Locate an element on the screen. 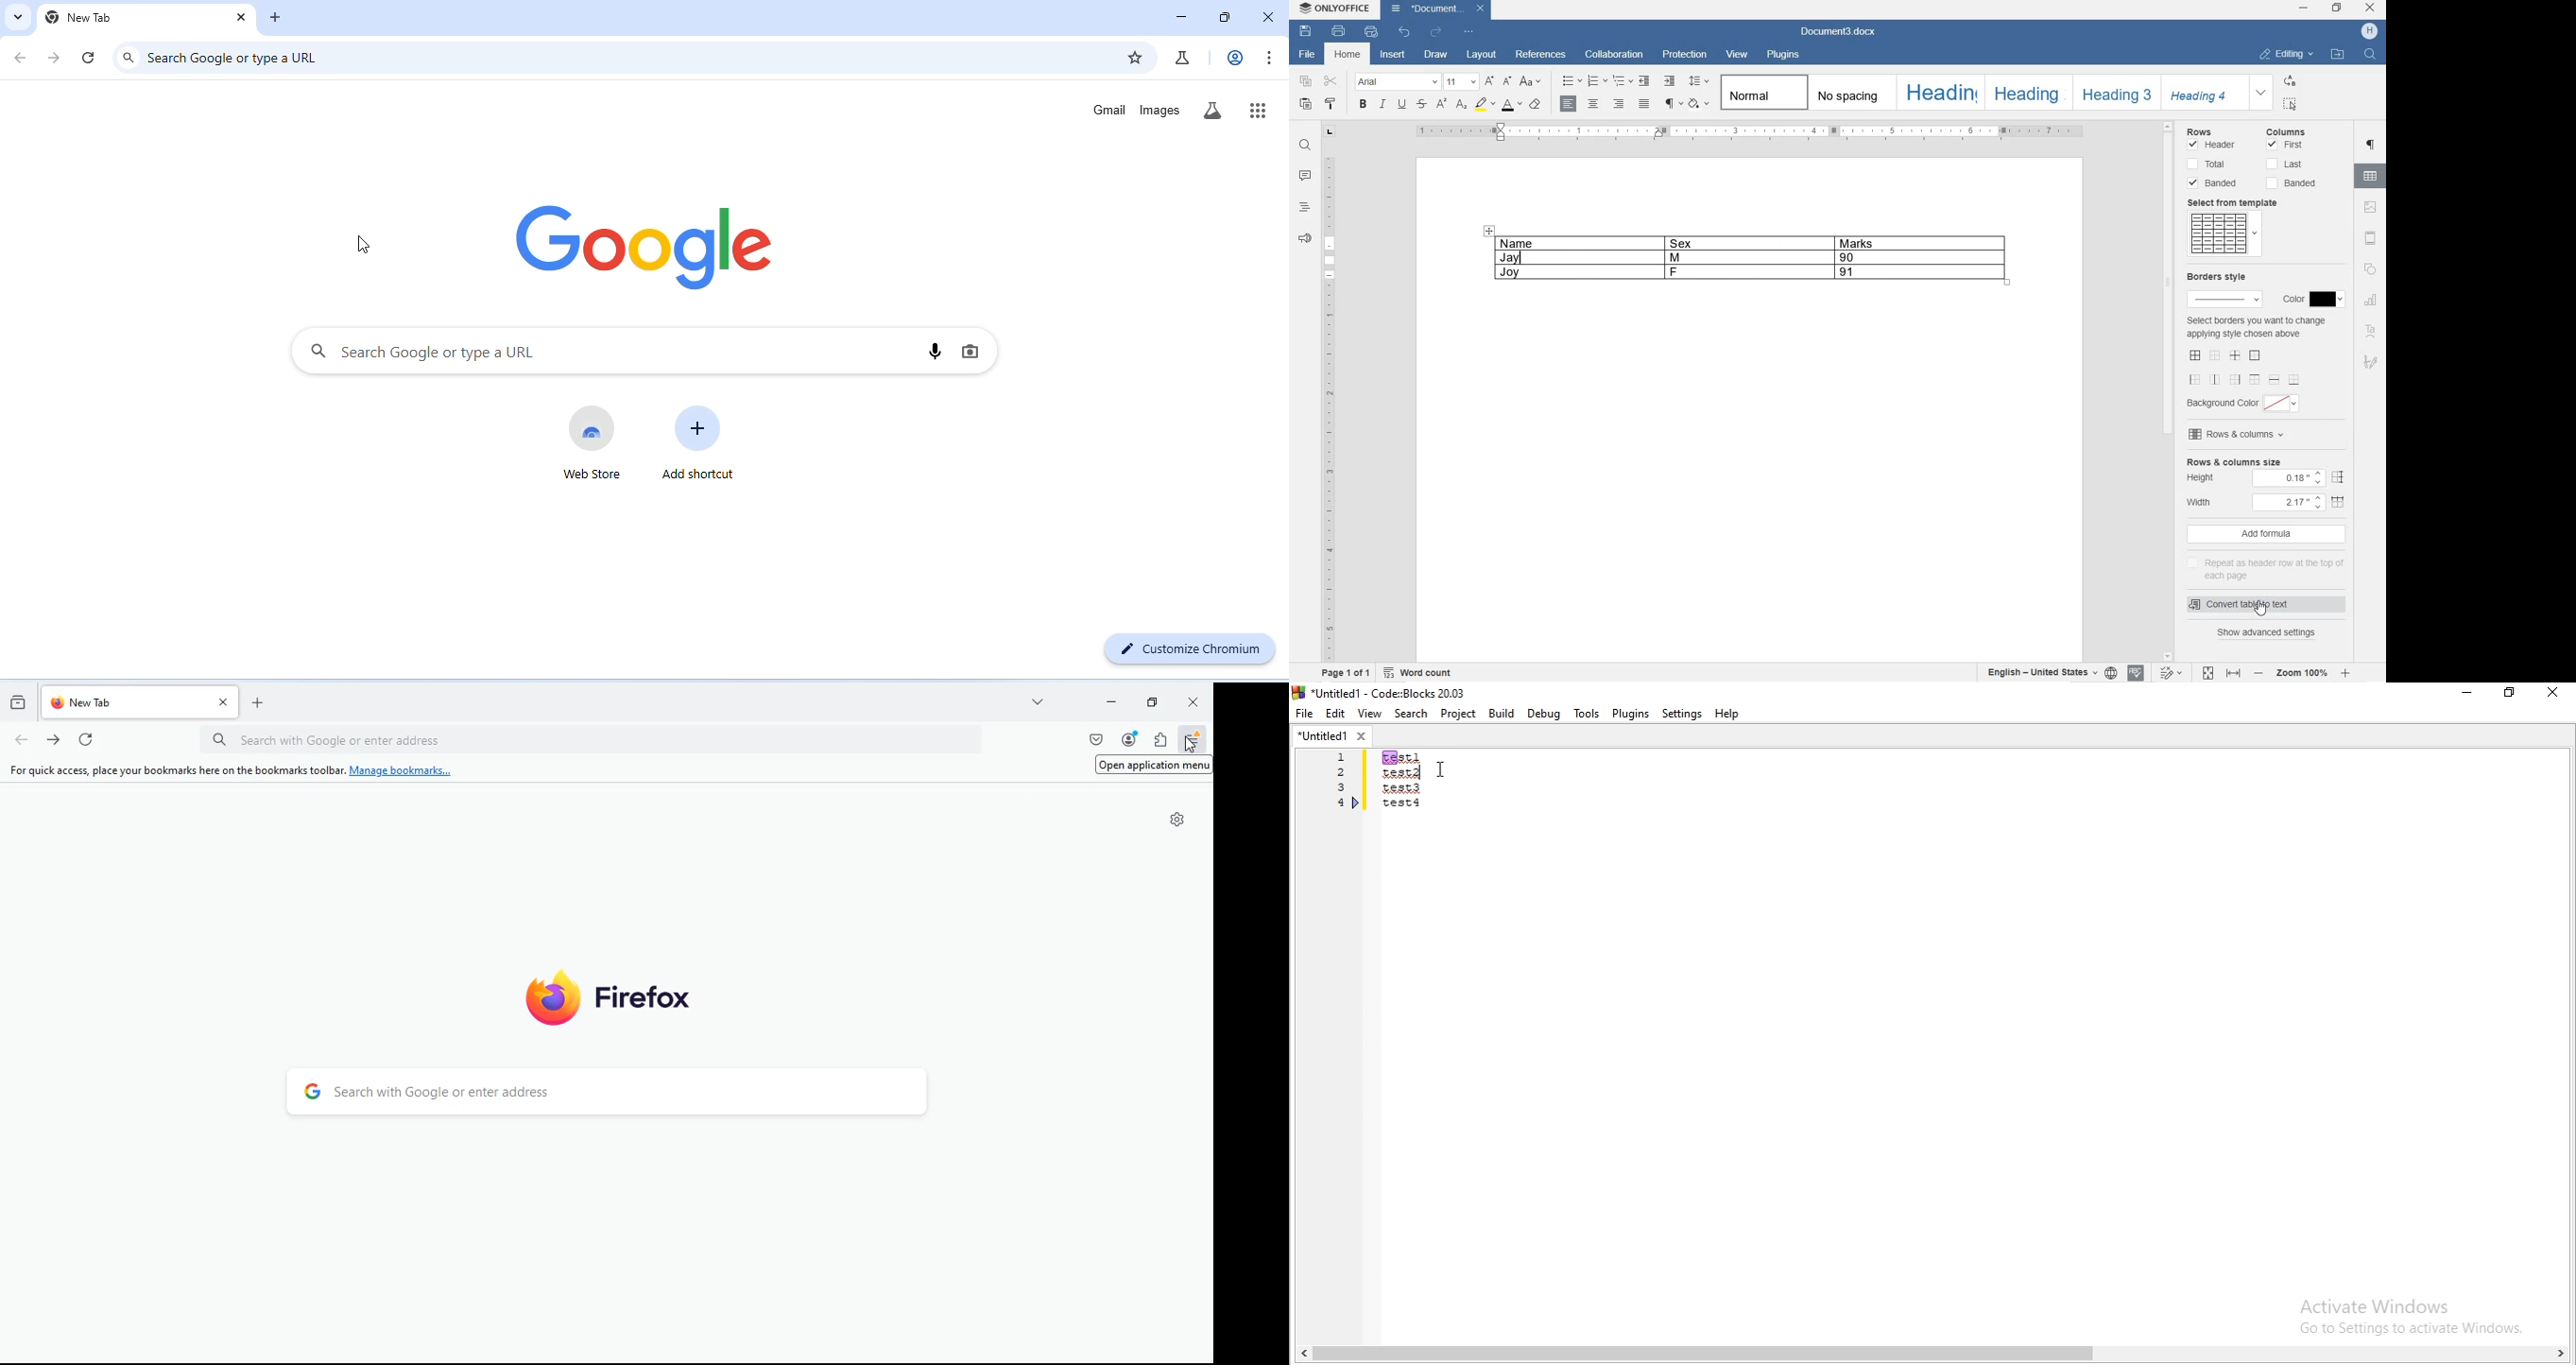  Document3.docx is located at coordinates (1843, 31).